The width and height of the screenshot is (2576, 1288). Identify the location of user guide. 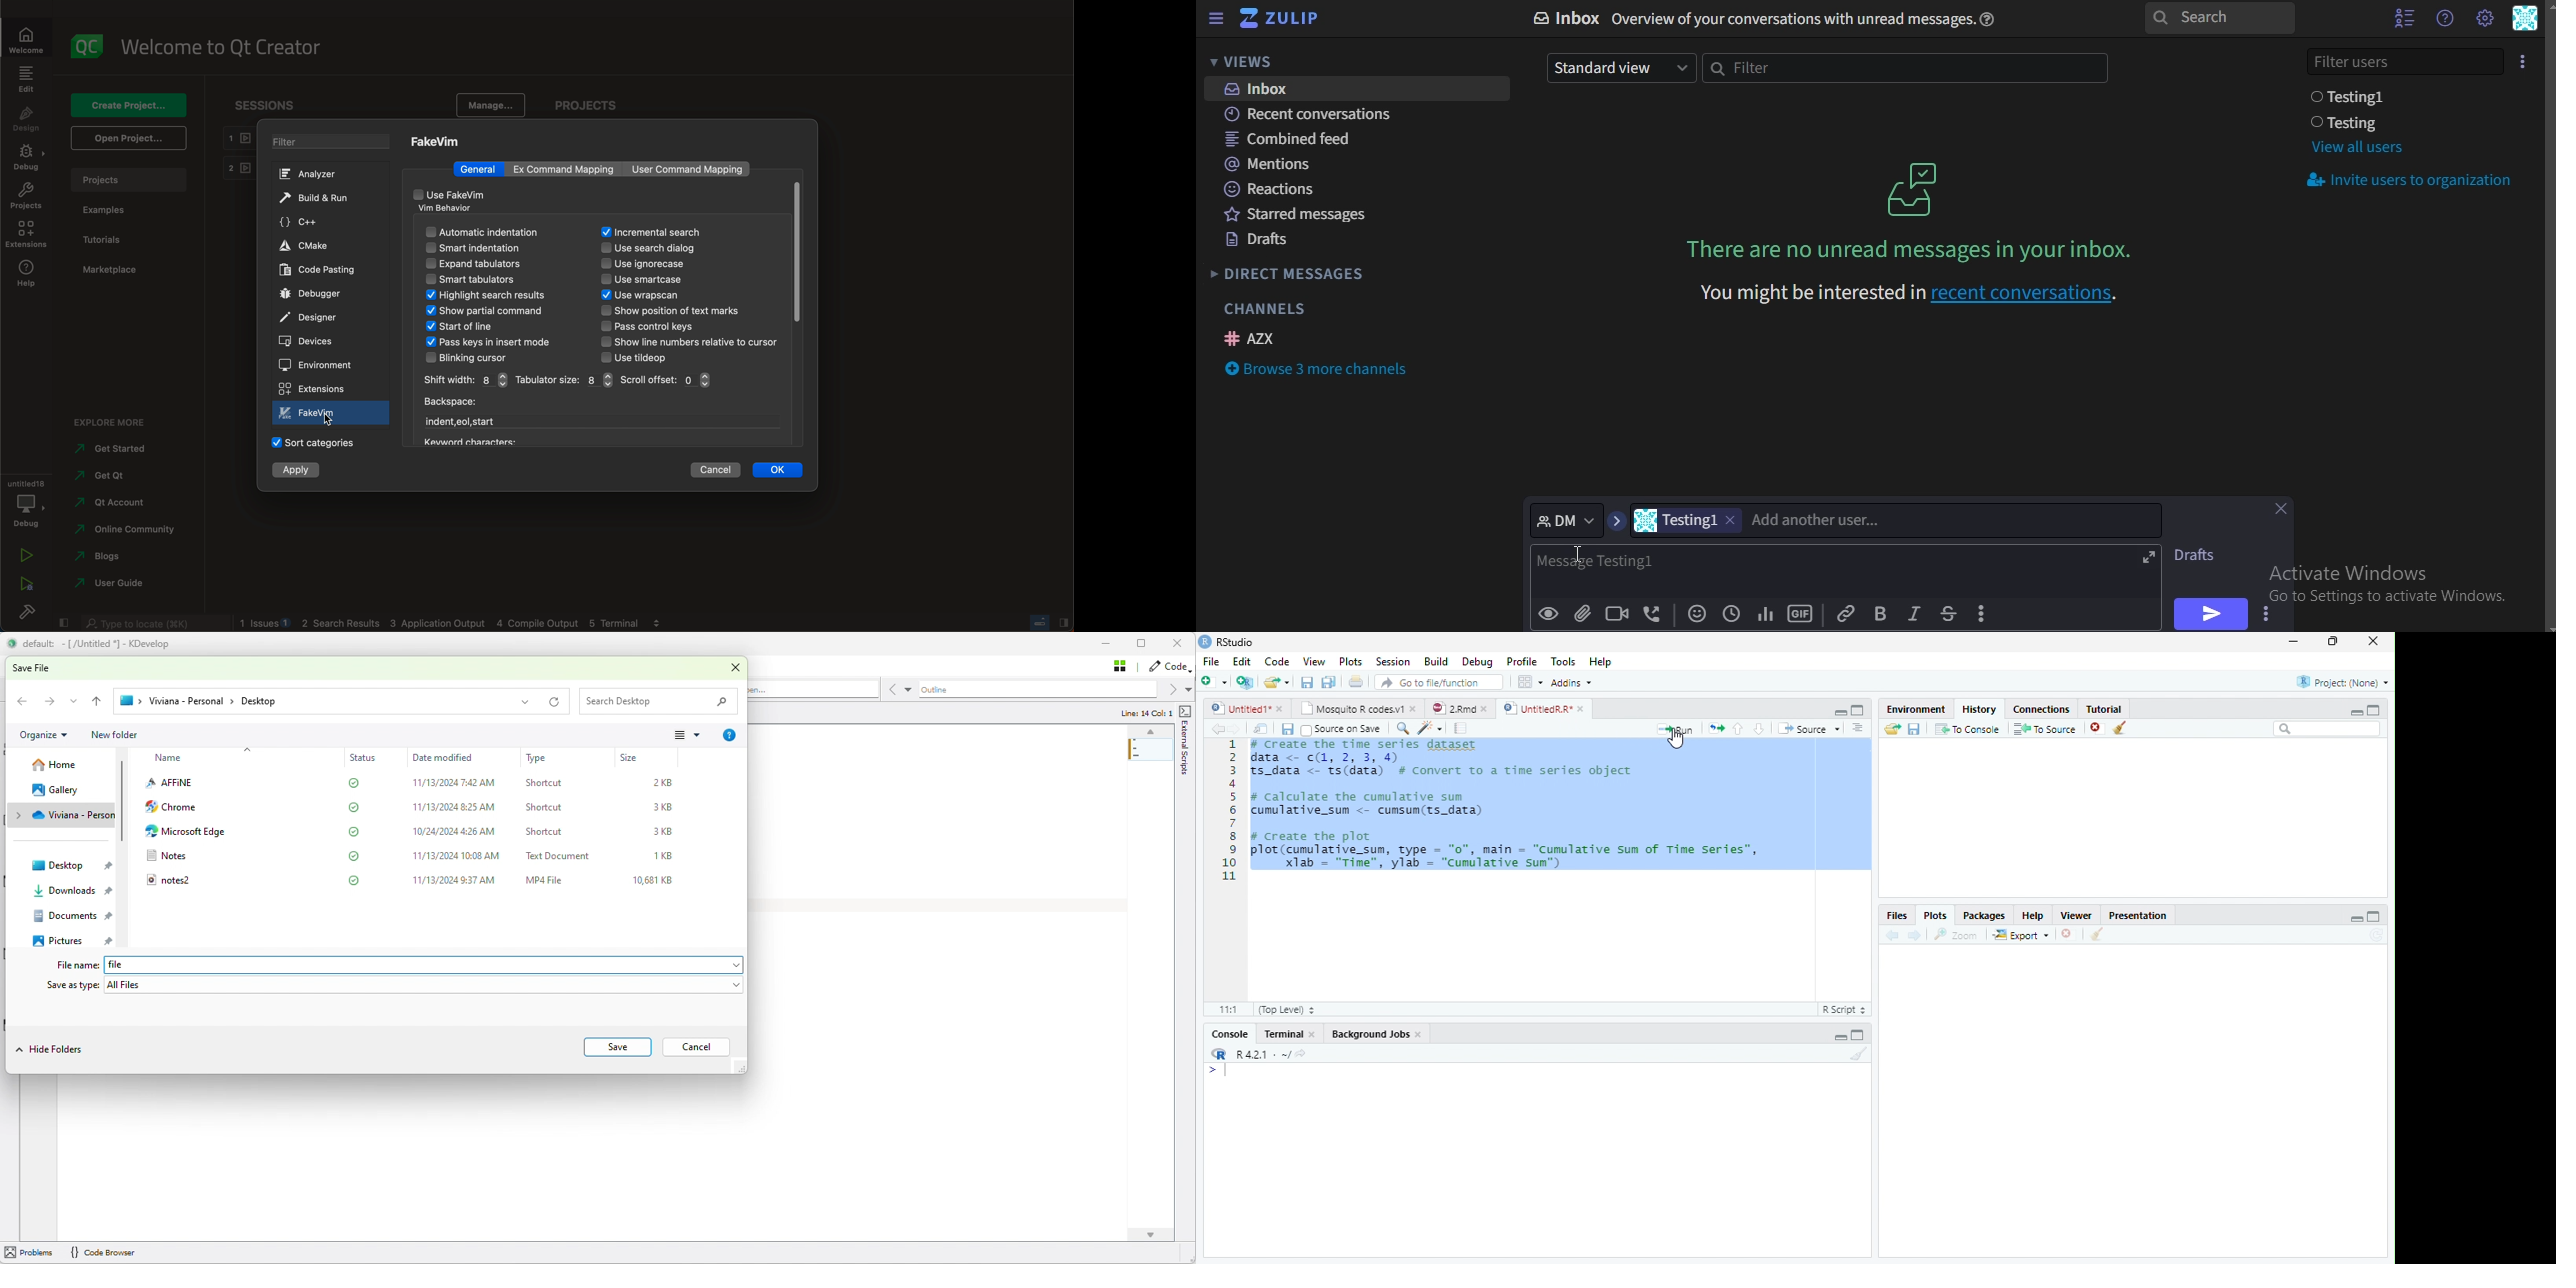
(118, 584).